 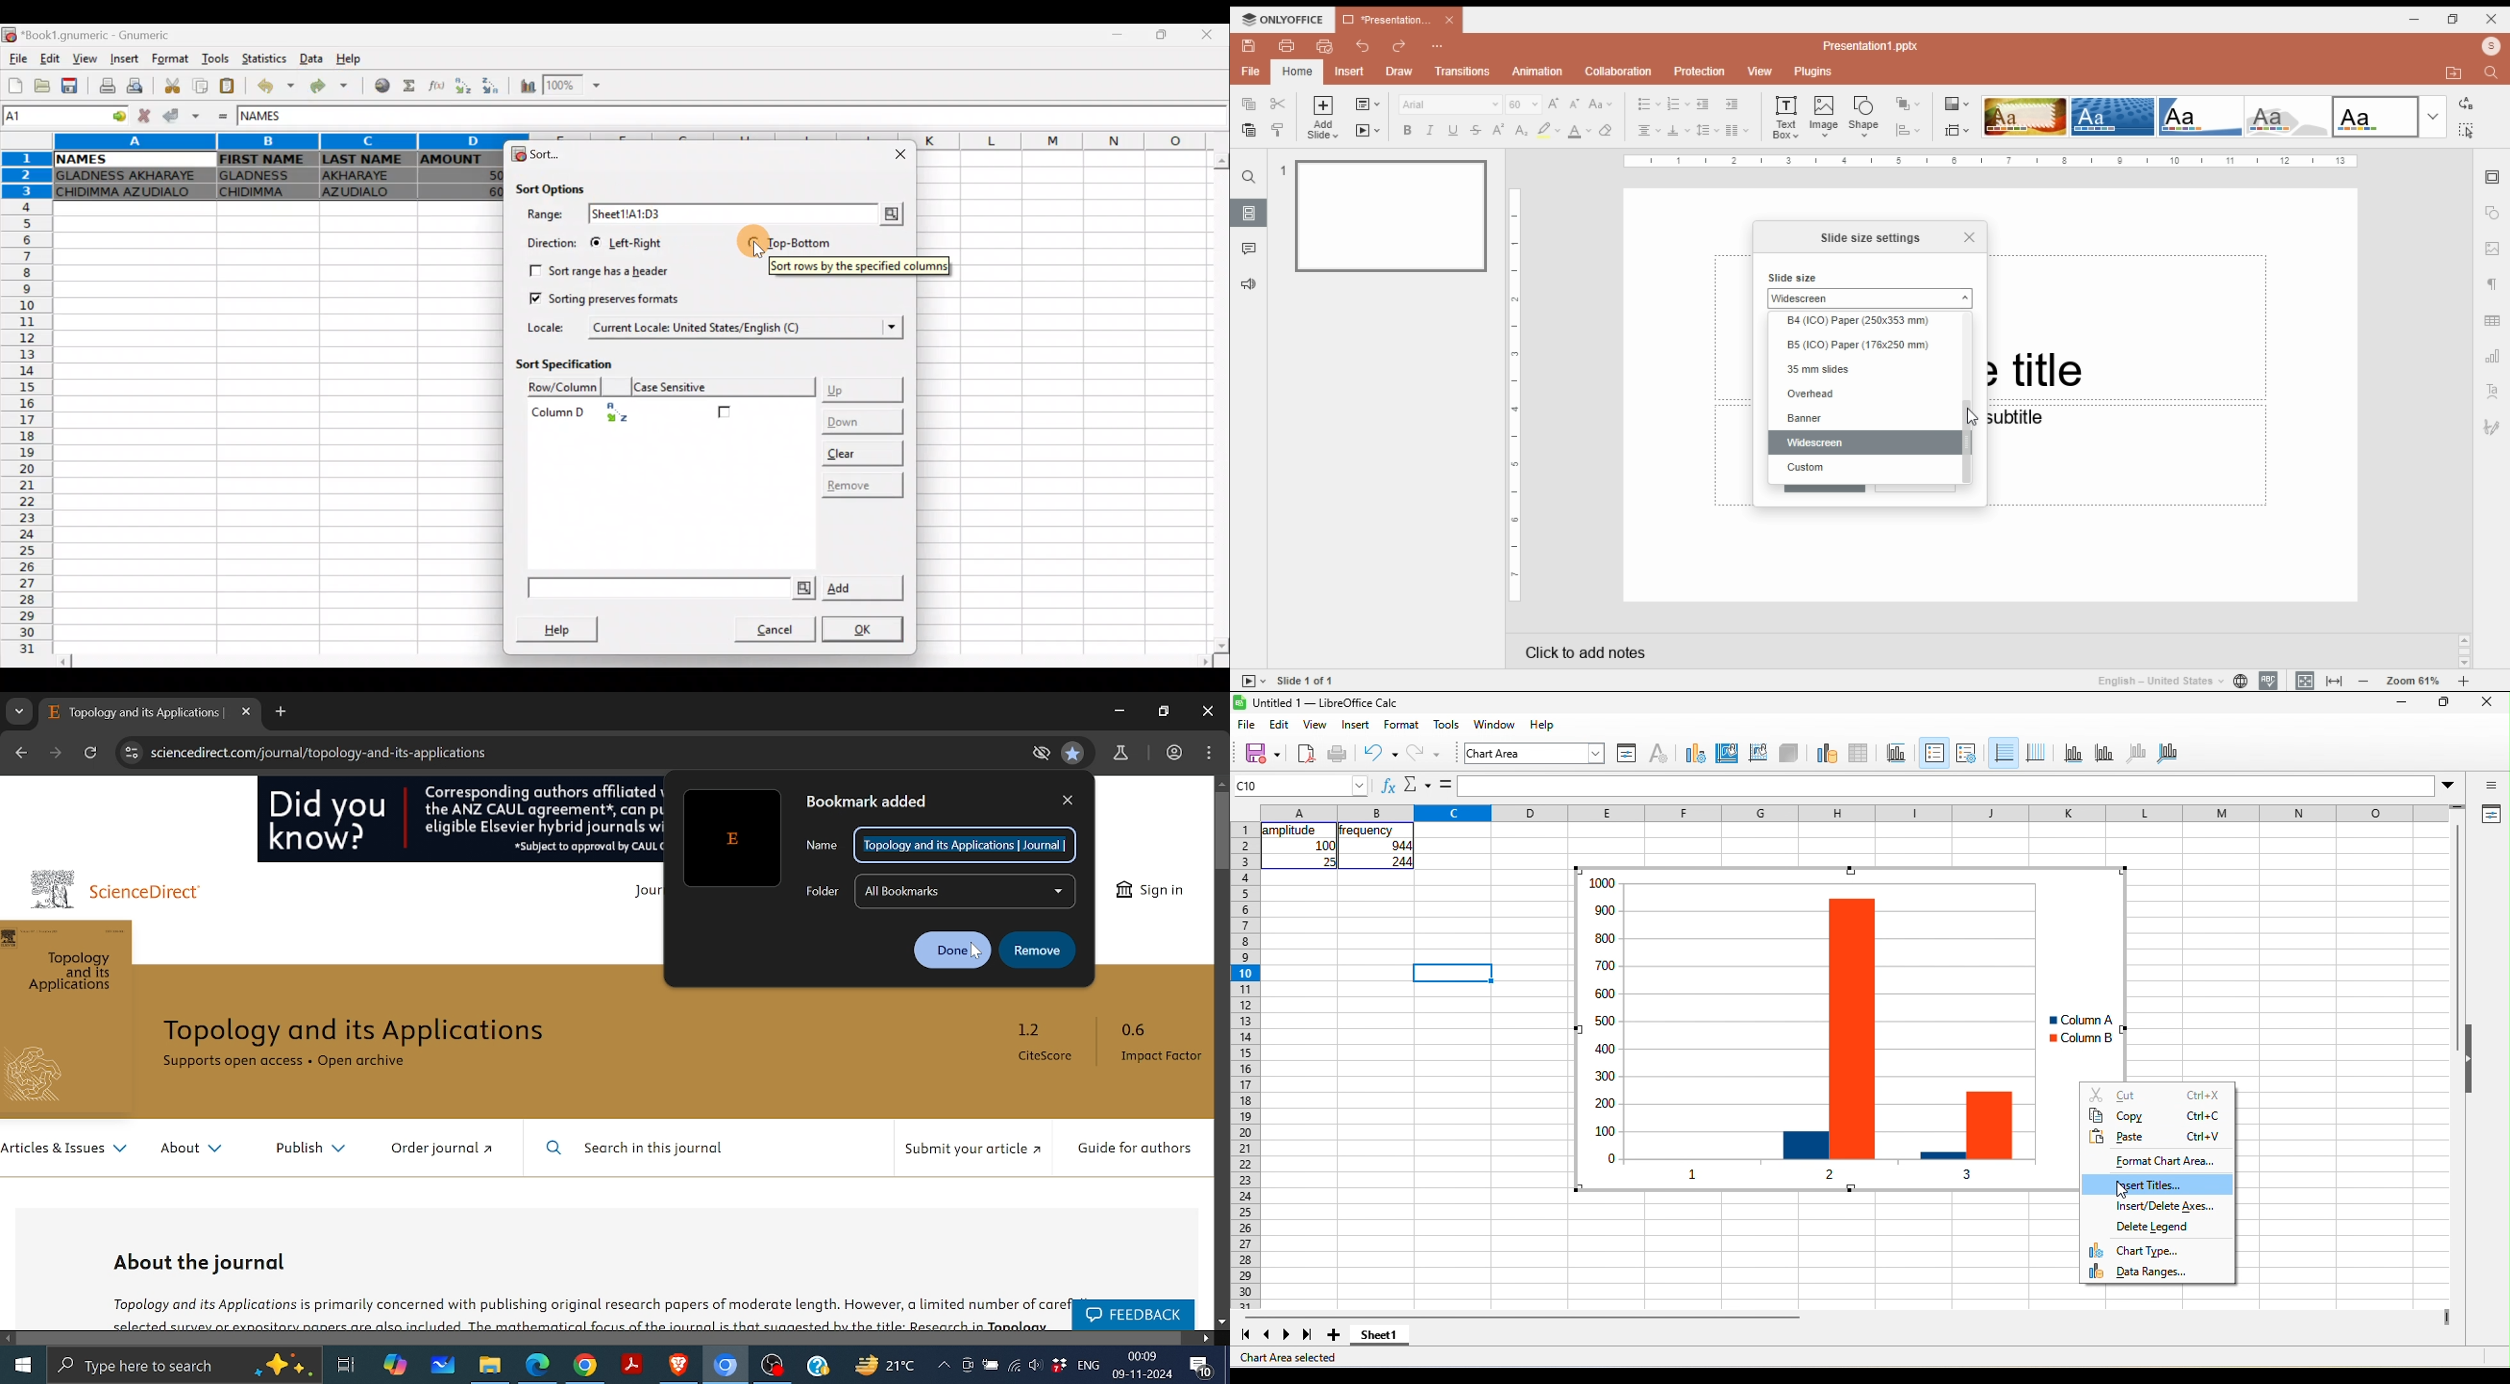 What do you see at coordinates (724, 386) in the screenshot?
I see `Case sensitive` at bounding box center [724, 386].